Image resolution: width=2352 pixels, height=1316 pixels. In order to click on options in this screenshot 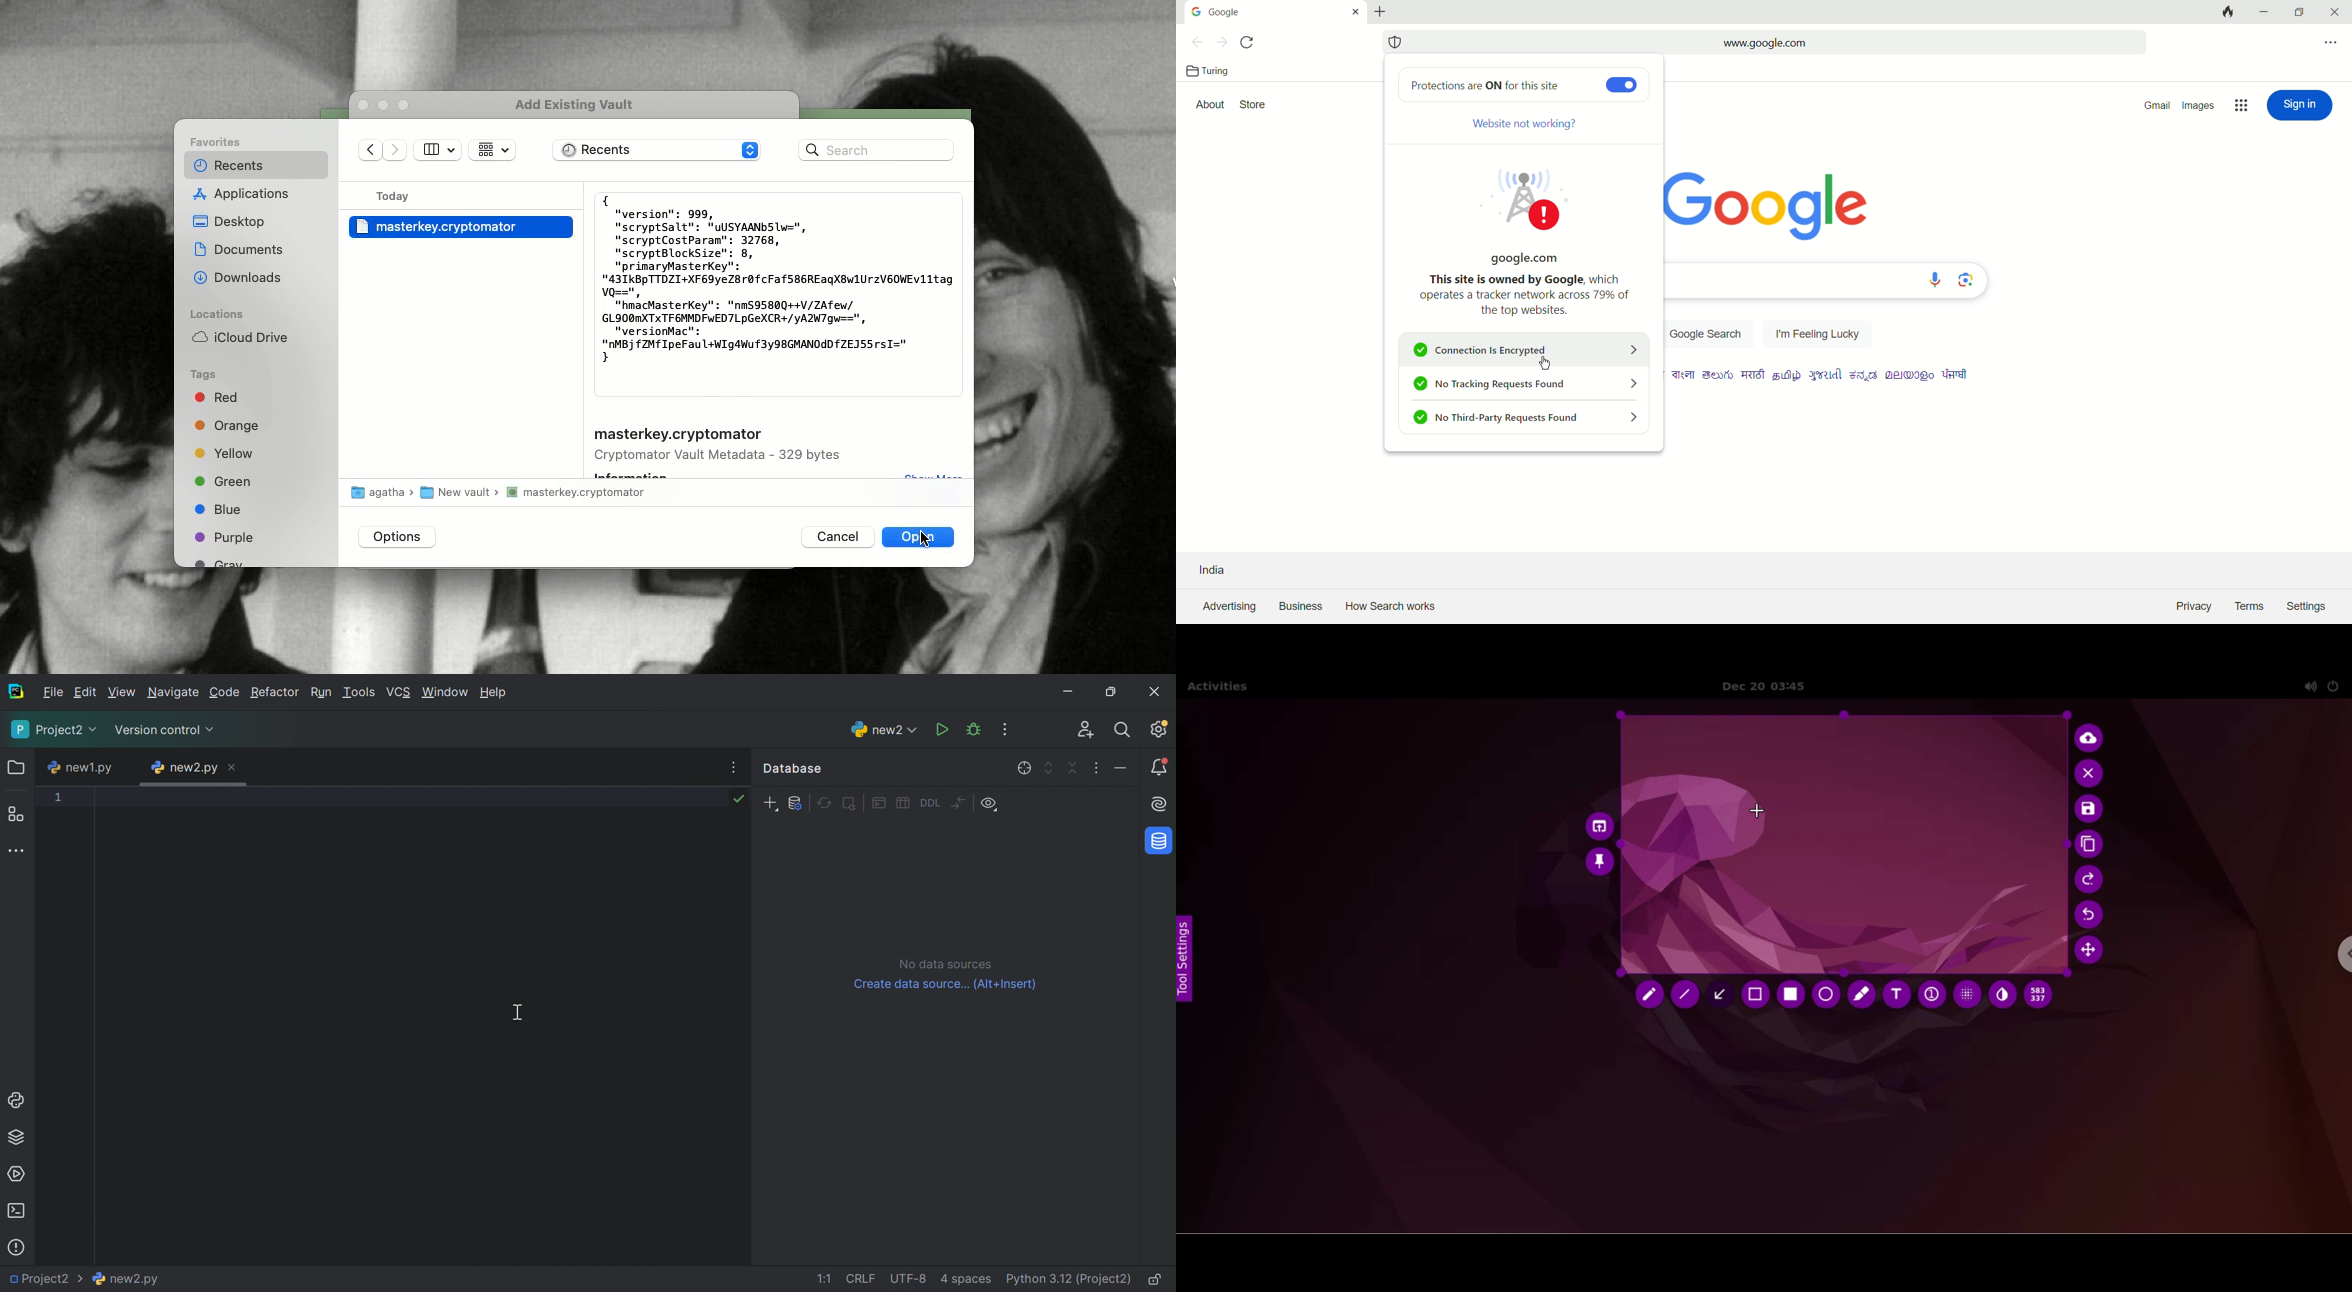, I will do `click(2330, 42)`.